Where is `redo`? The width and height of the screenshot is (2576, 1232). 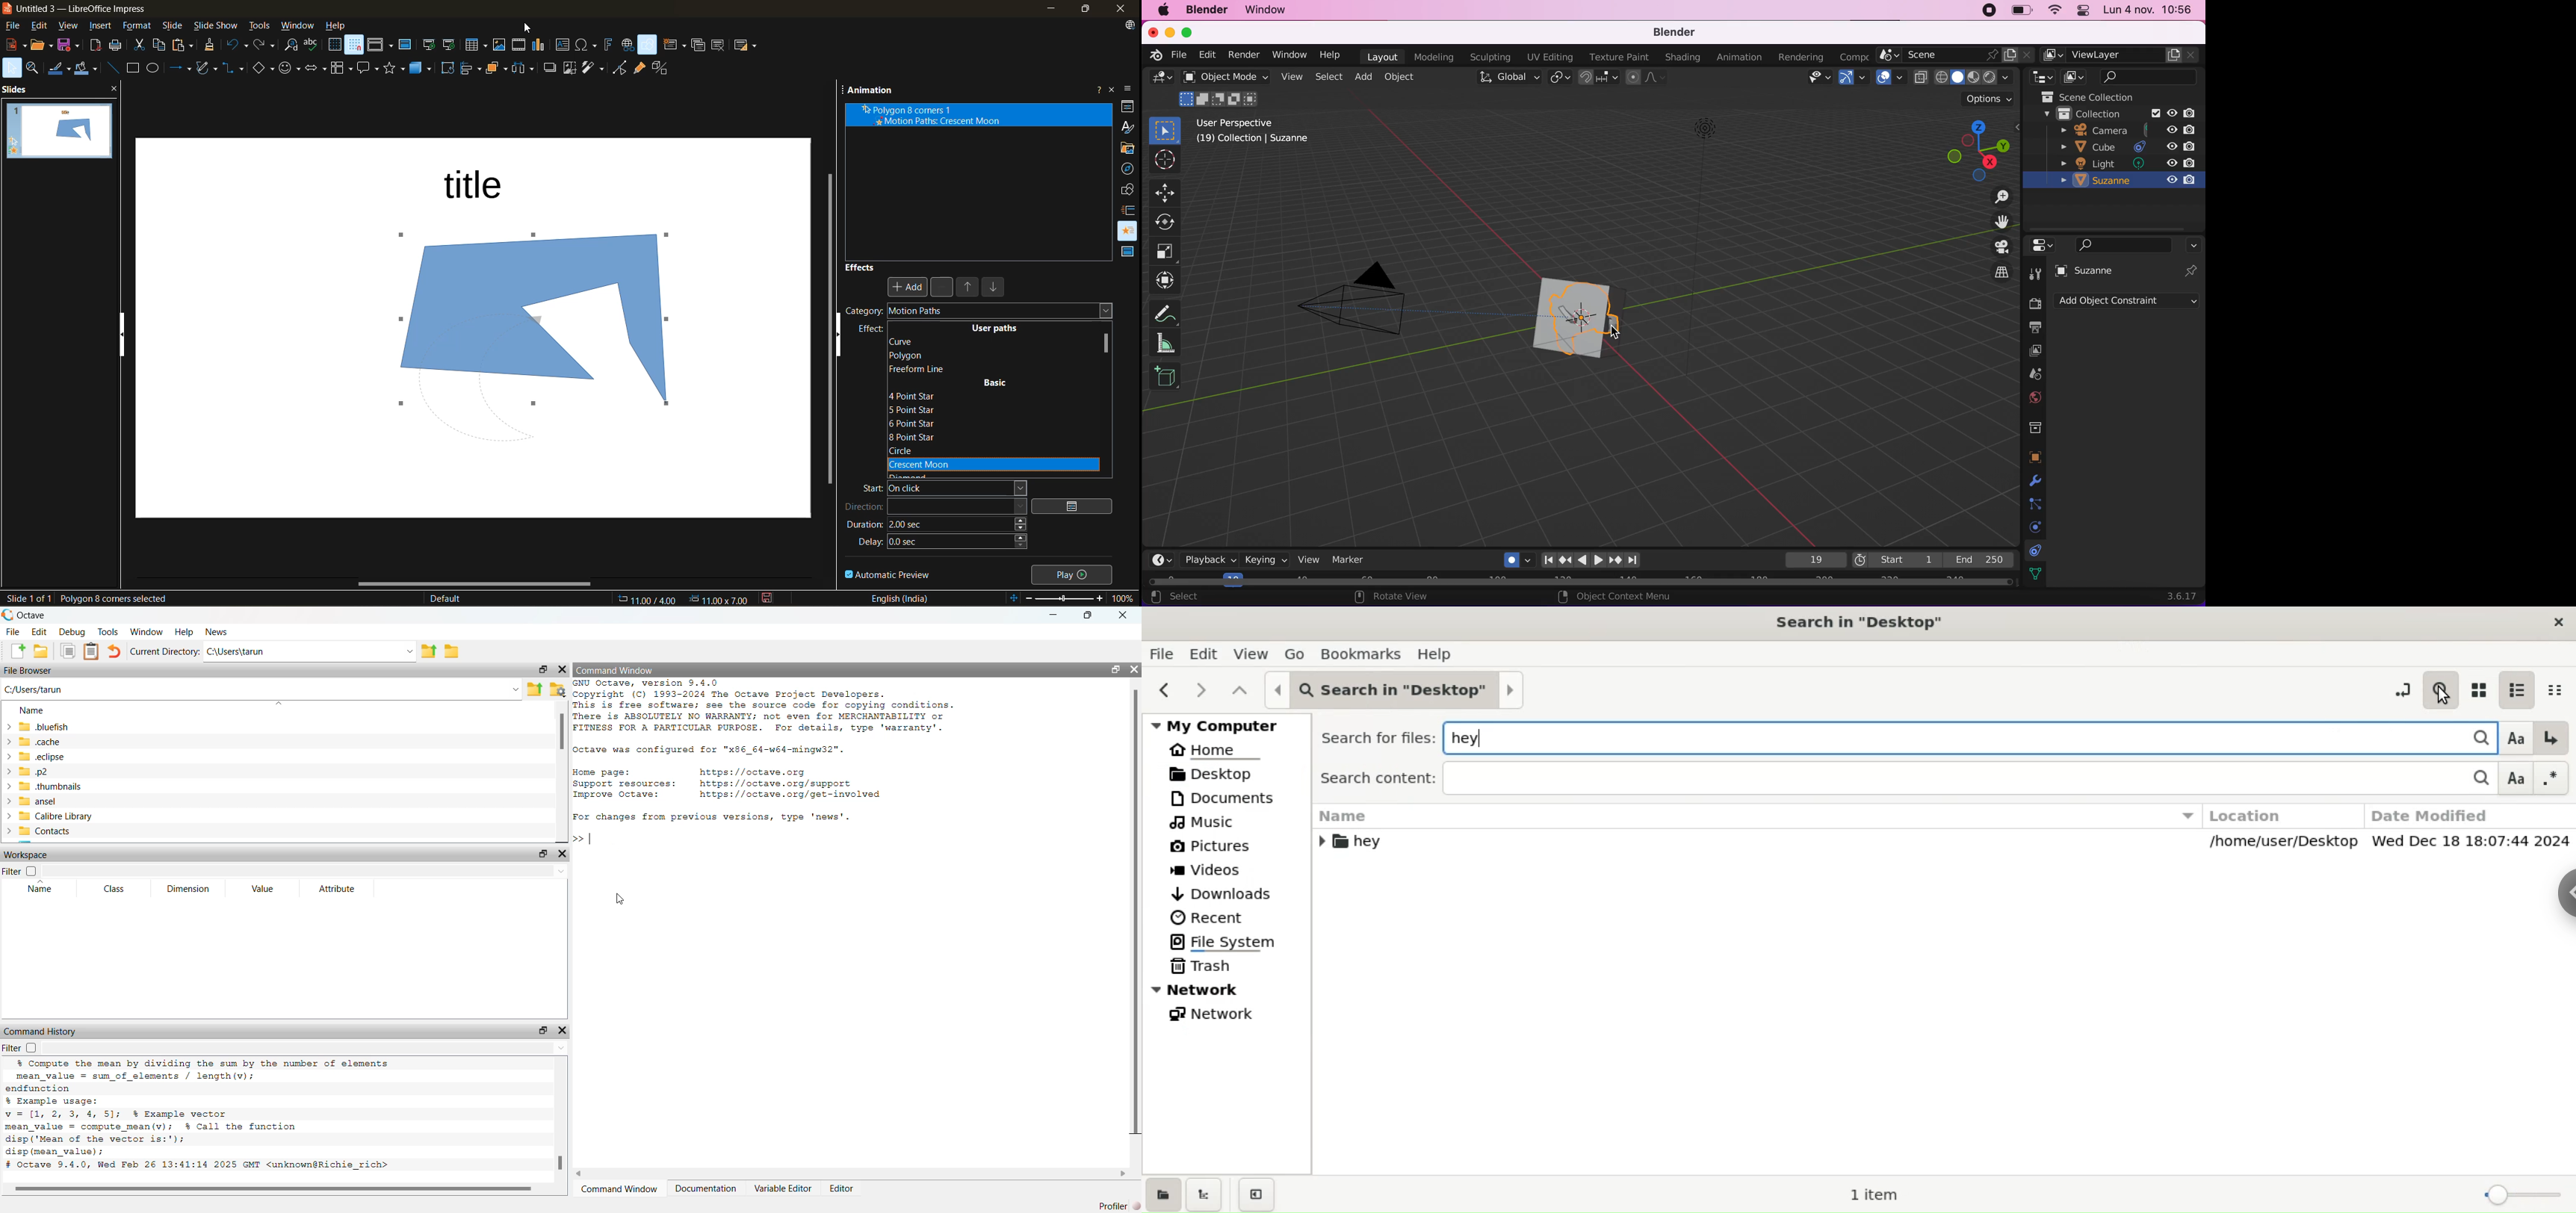 redo is located at coordinates (265, 45).